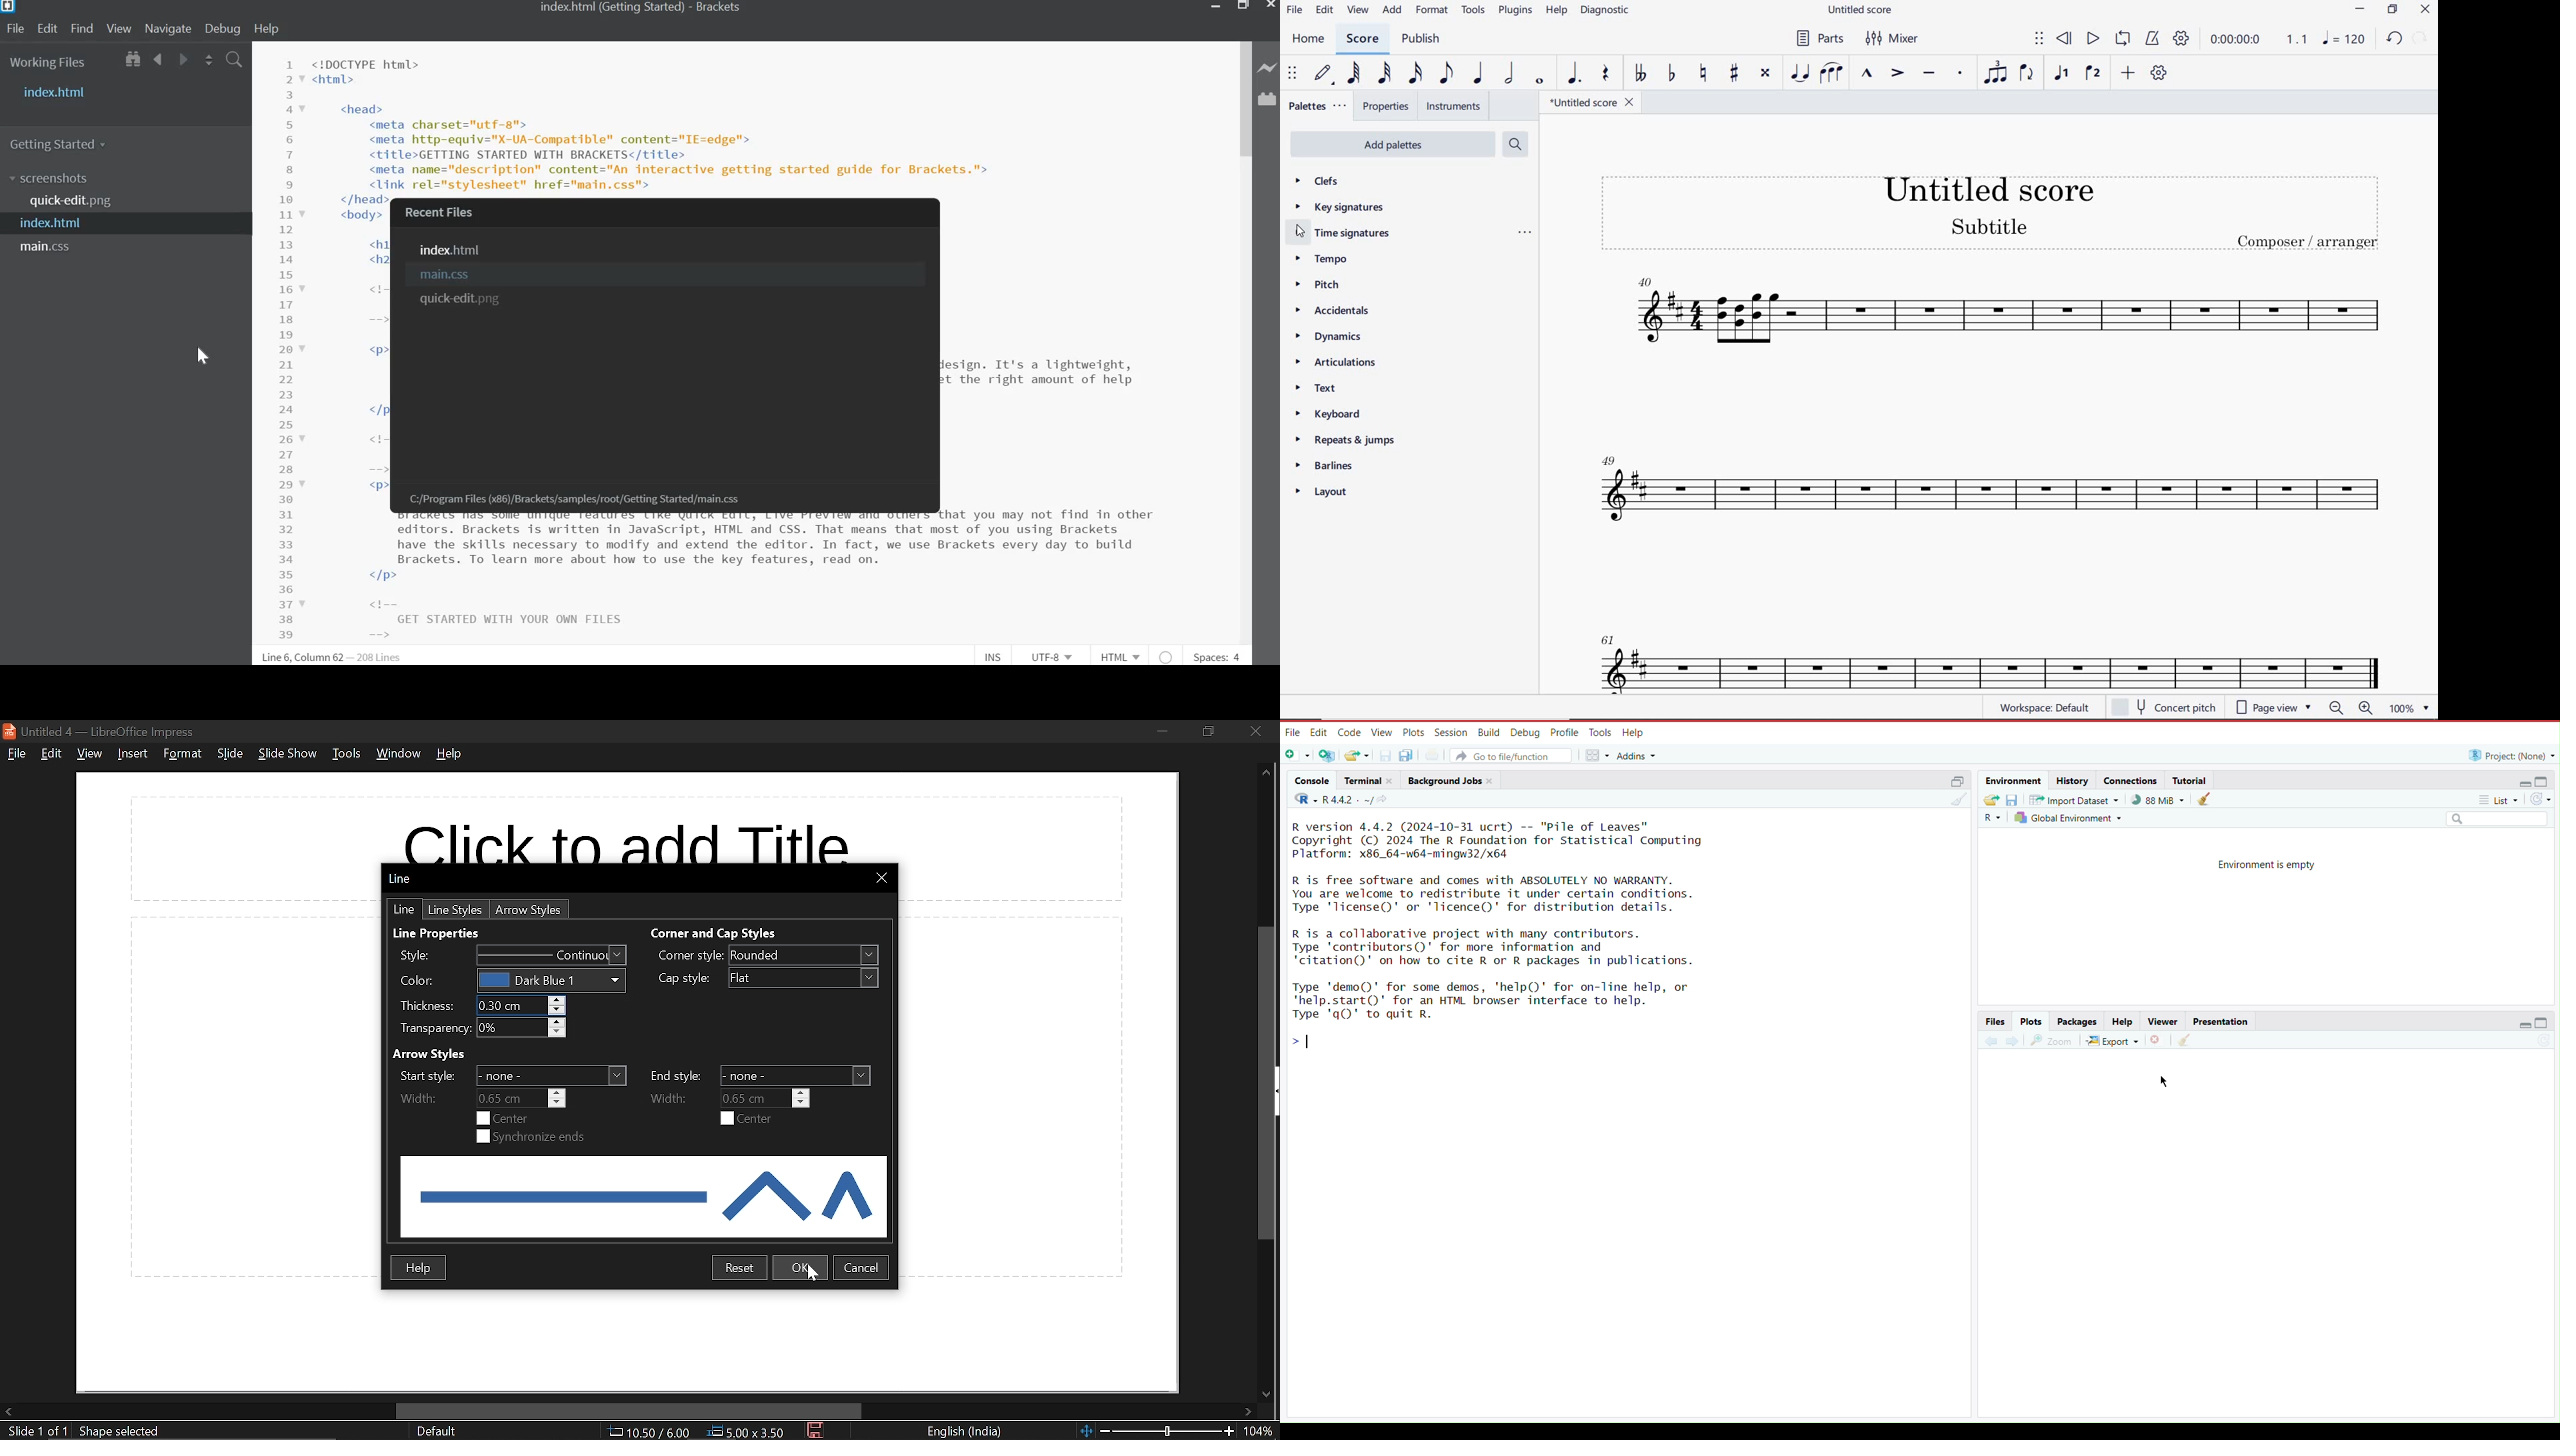 This screenshot has height=1456, width=2576. What do you see at coordinates (2072, 780) in the screenshot?
I see `History` at bounding box center [2072, 780].